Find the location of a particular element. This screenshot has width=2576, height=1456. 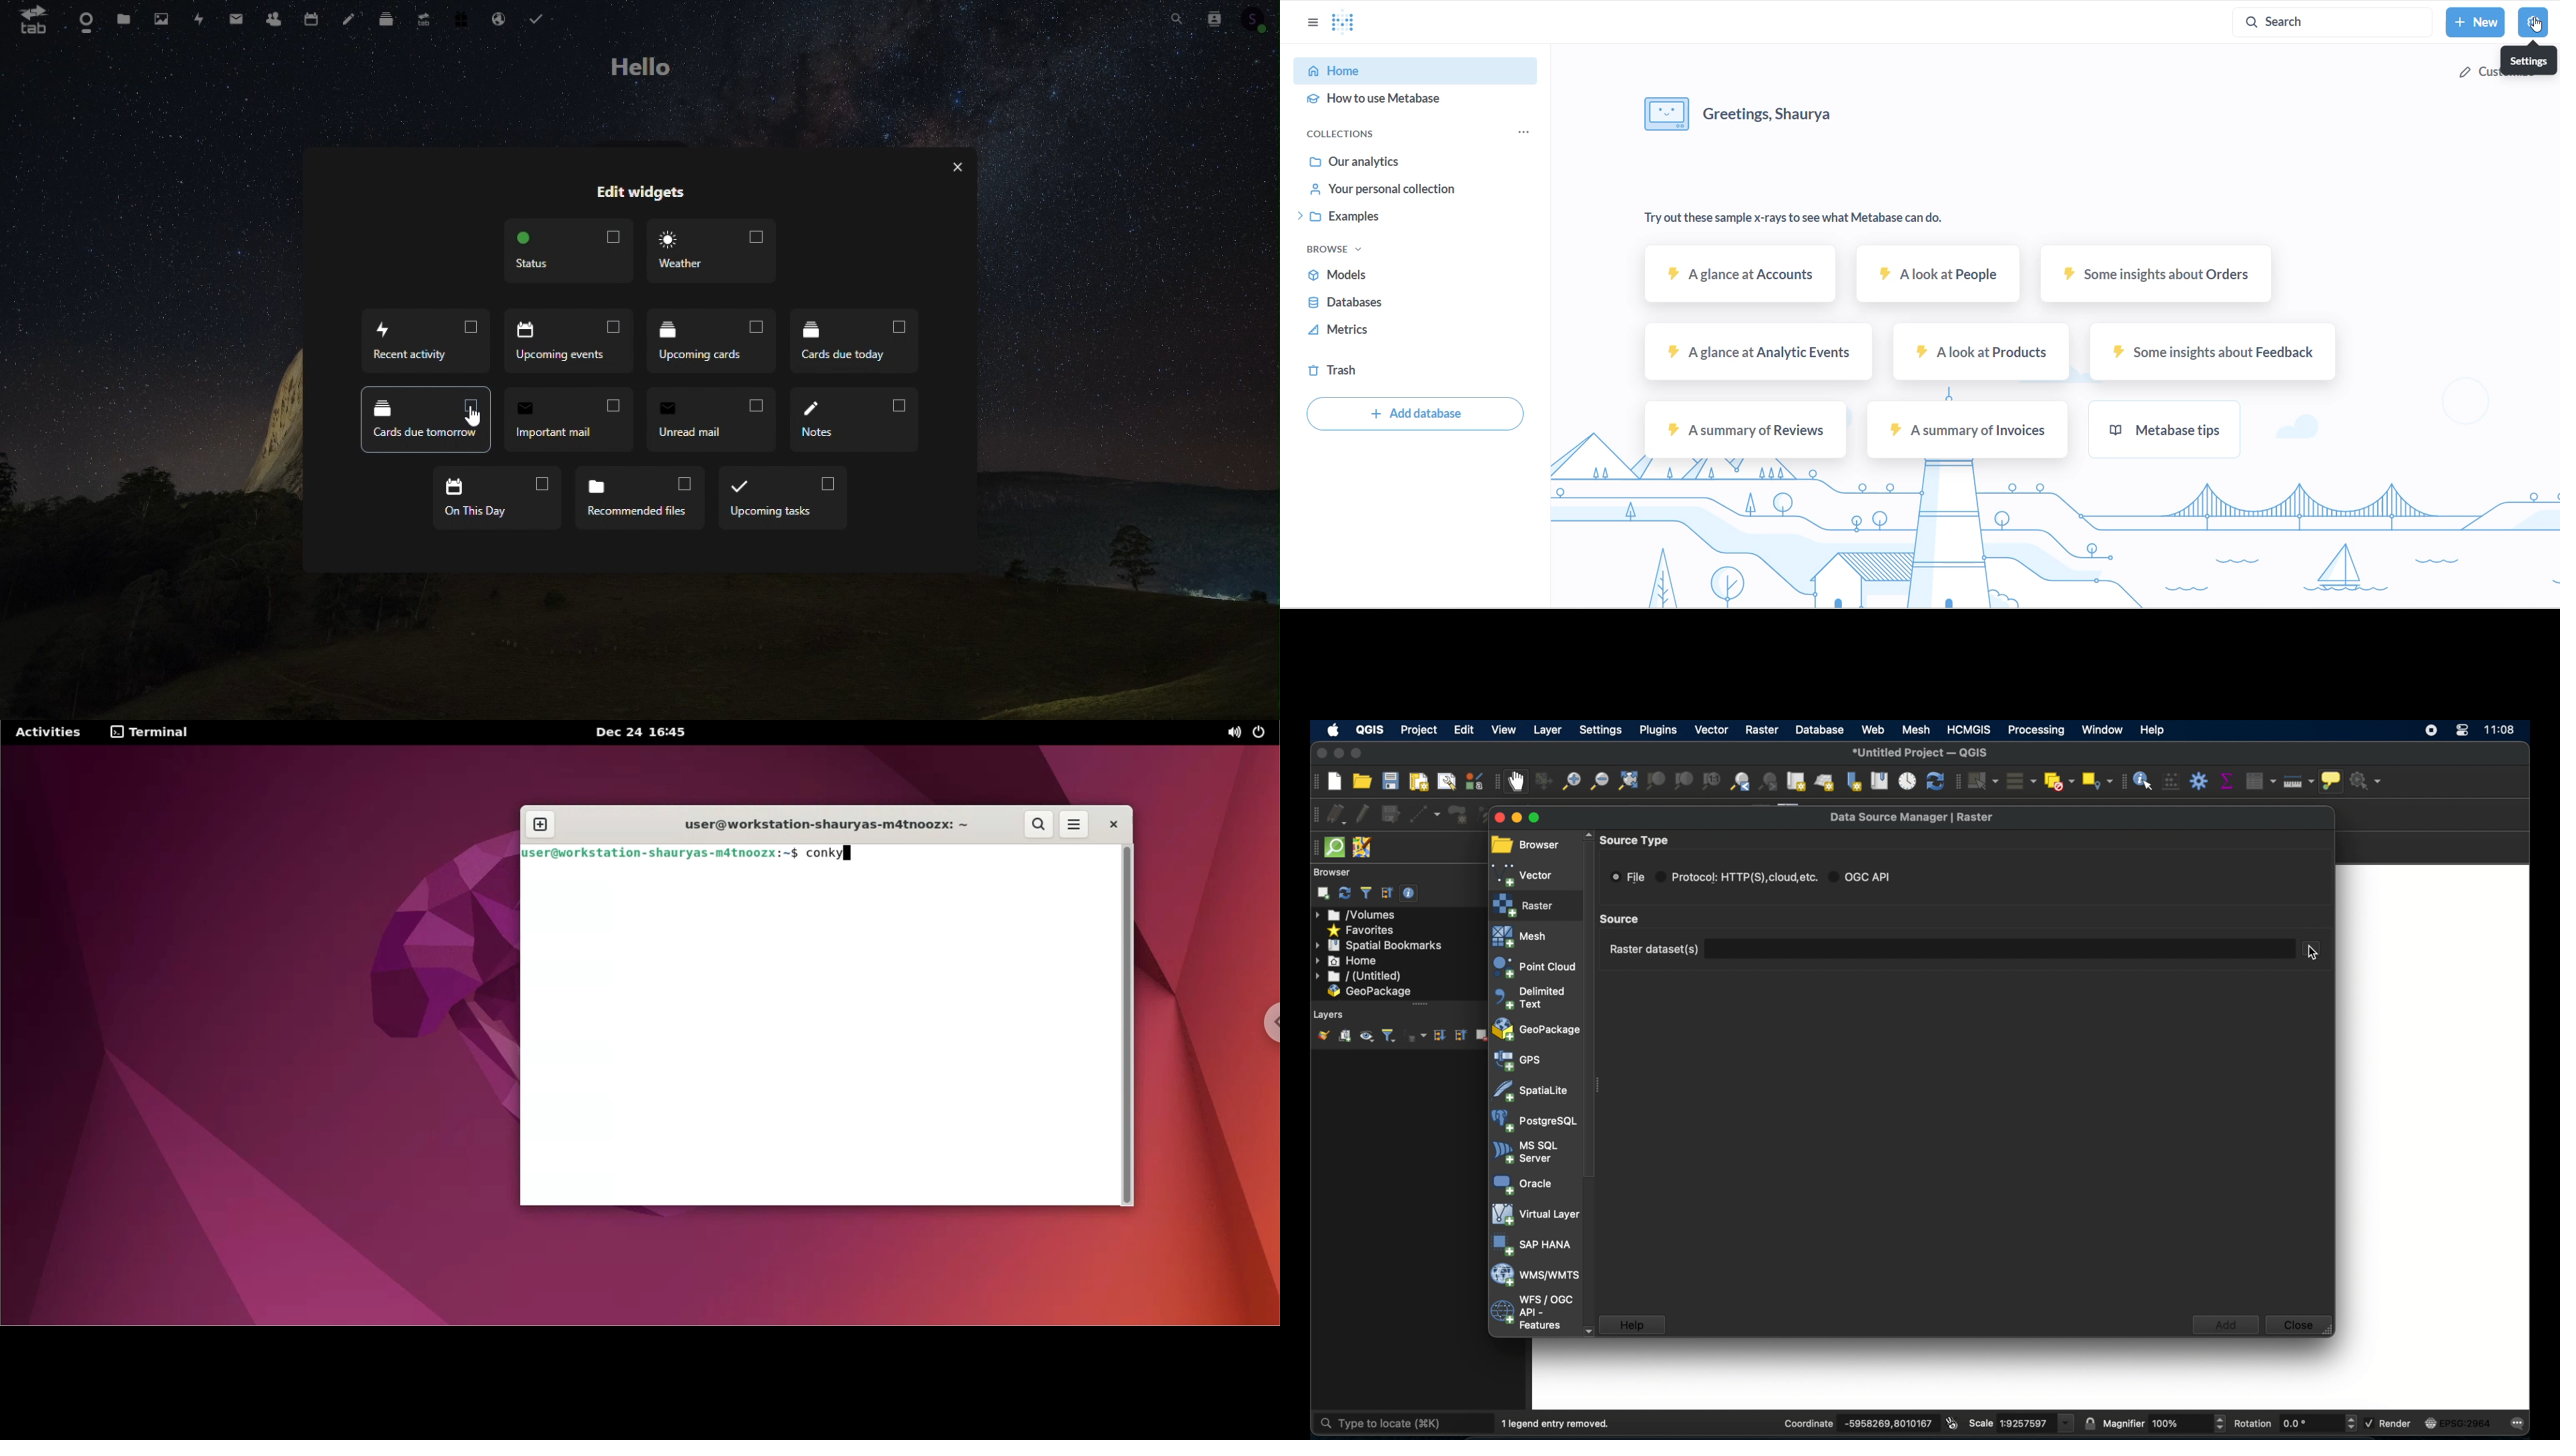

ile radio button is located at coordinates (1627, 877).